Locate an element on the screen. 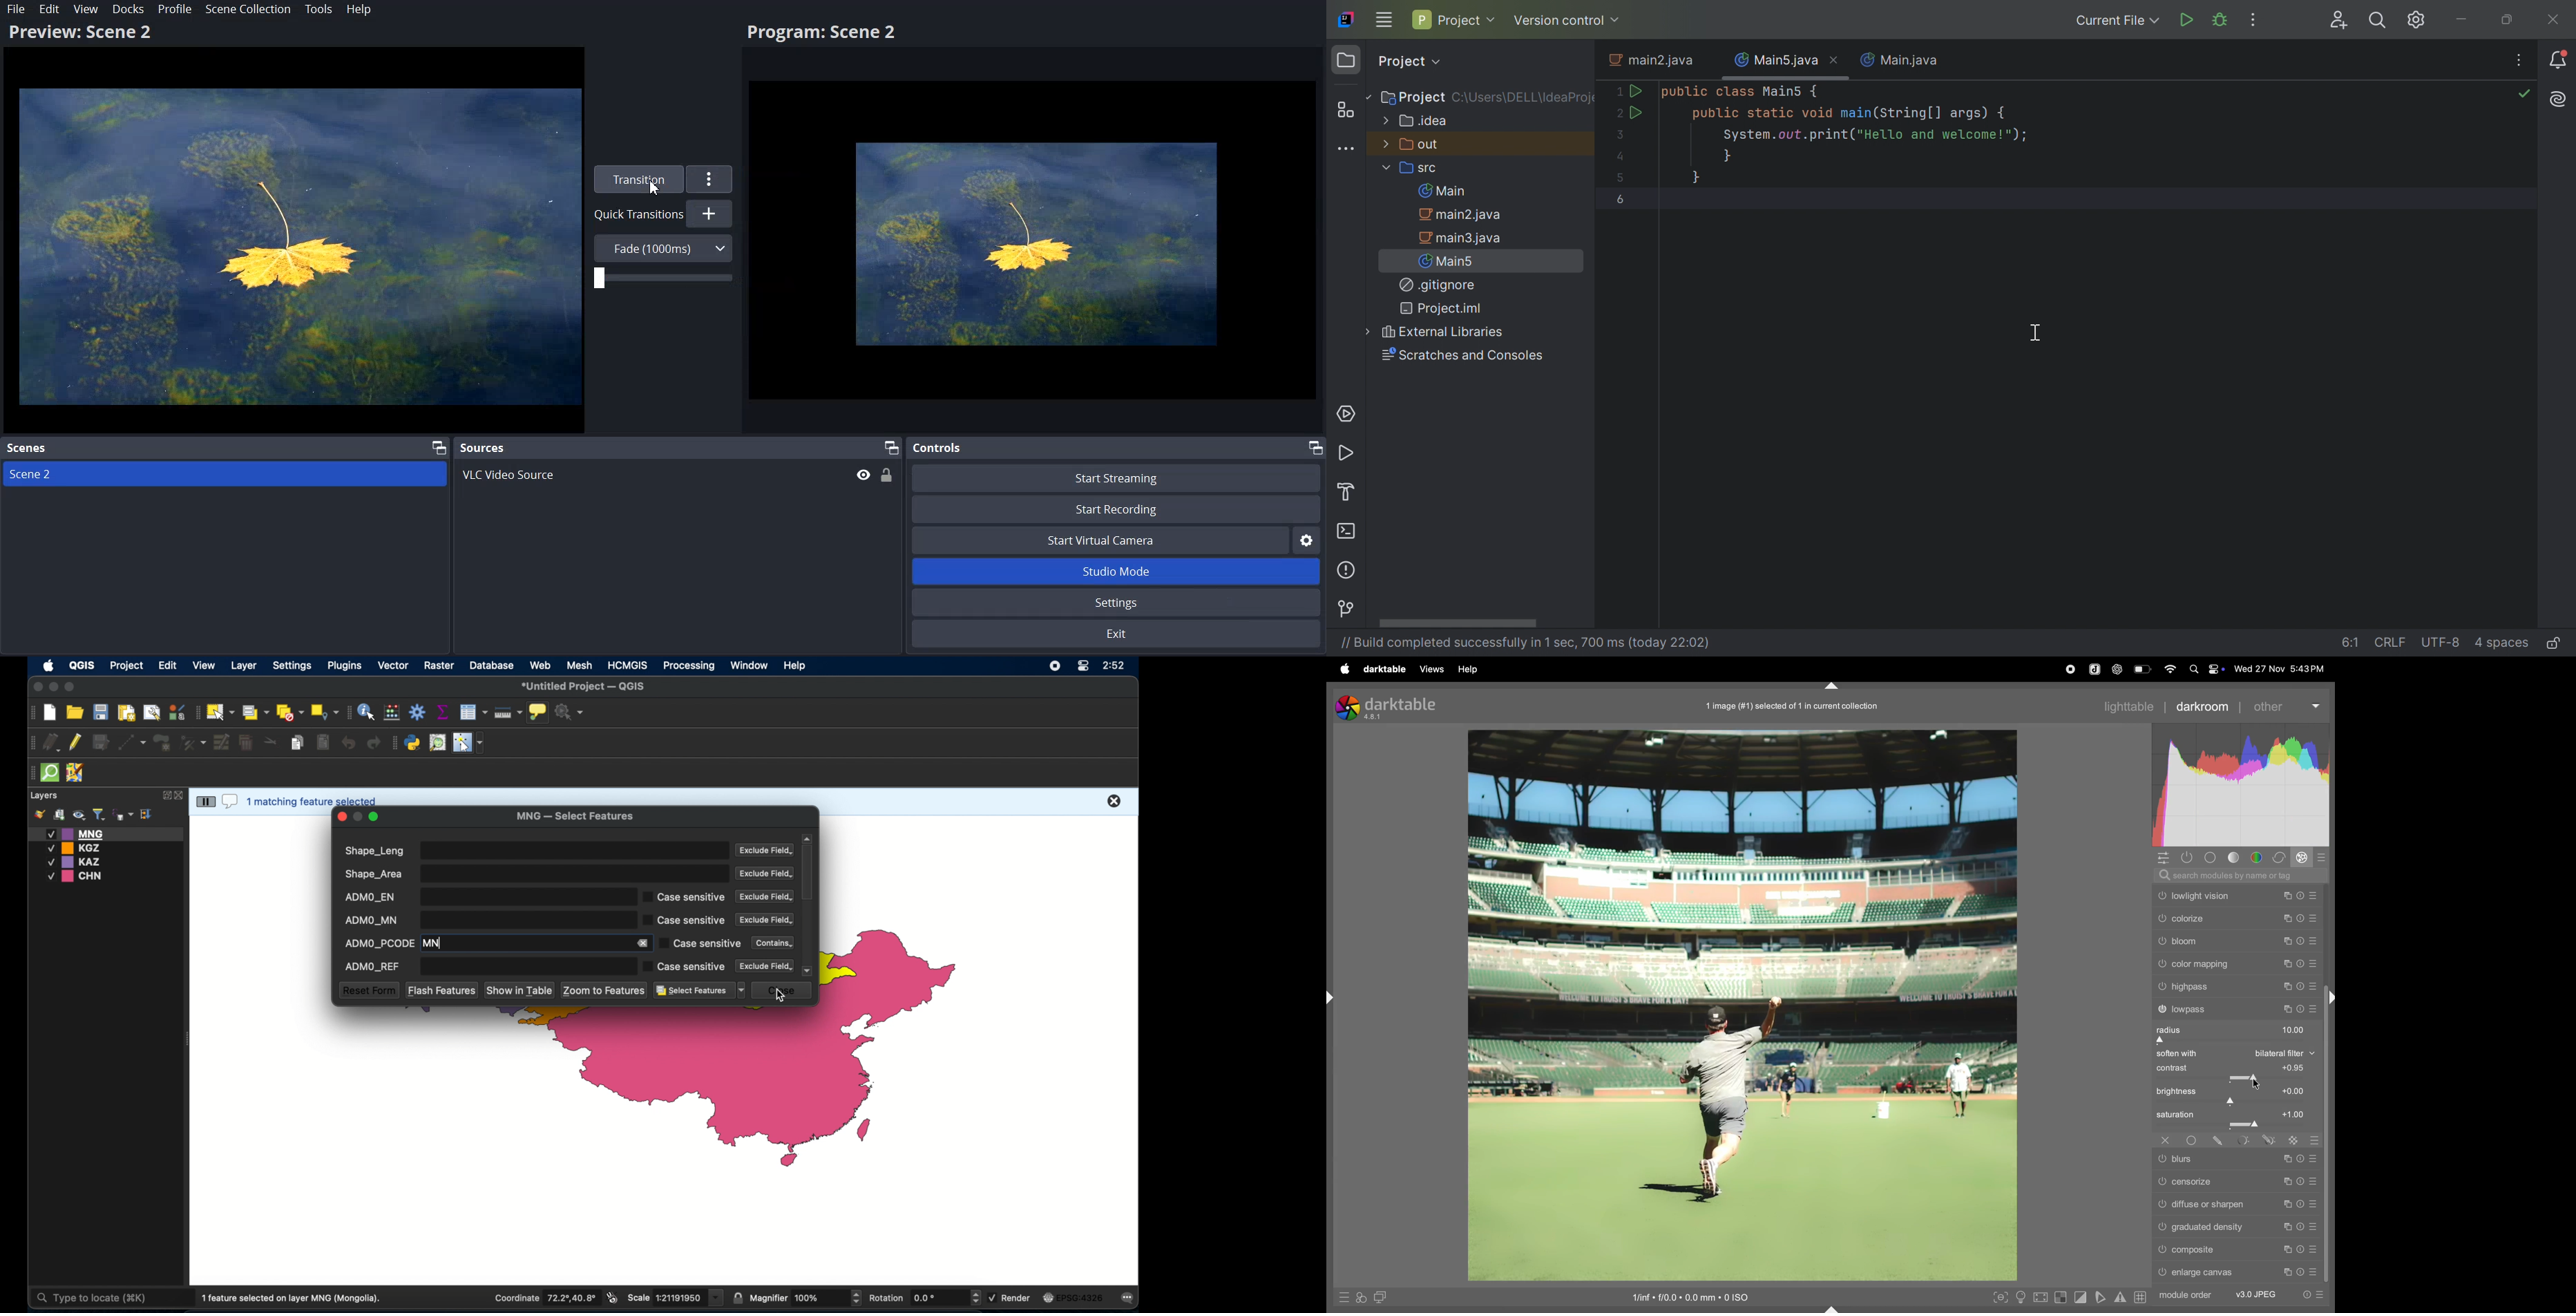  scroll box is located at coordinates (809, 874).